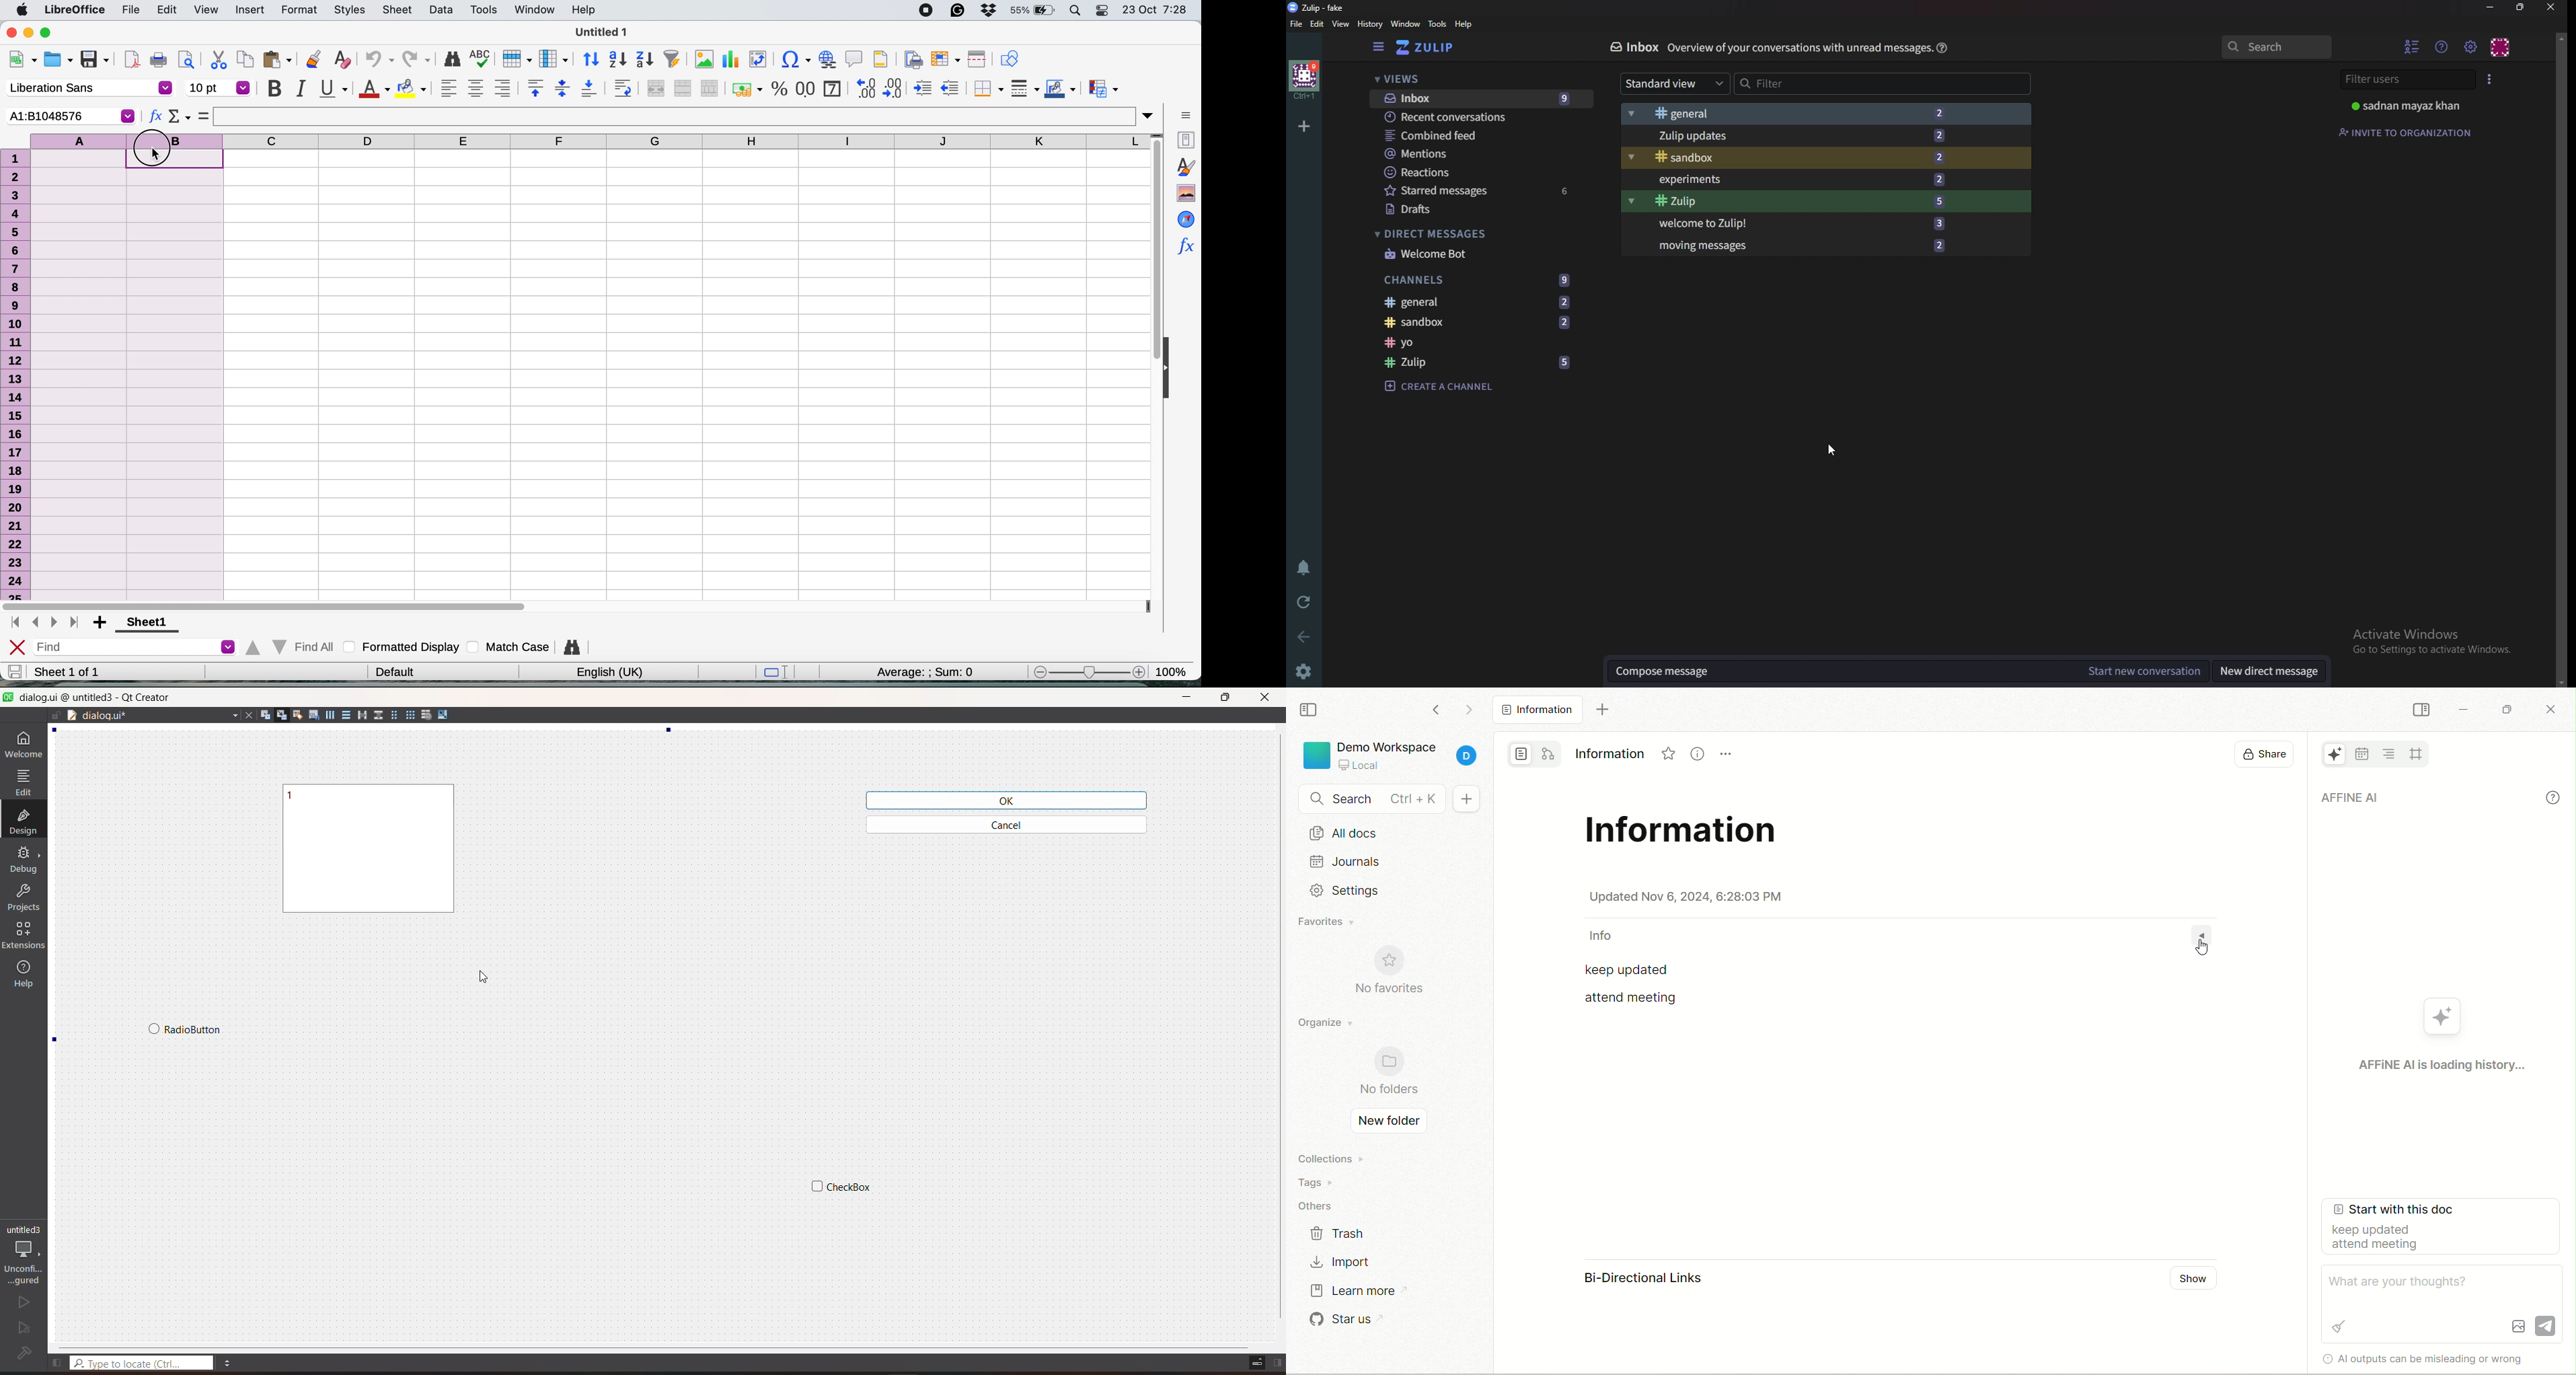 The width and height of the screenshot is (2576, 1400). What do you see at coordinates (838, 1185) in the screenshot?
I see `widget` at bounding box center [838, 1185].